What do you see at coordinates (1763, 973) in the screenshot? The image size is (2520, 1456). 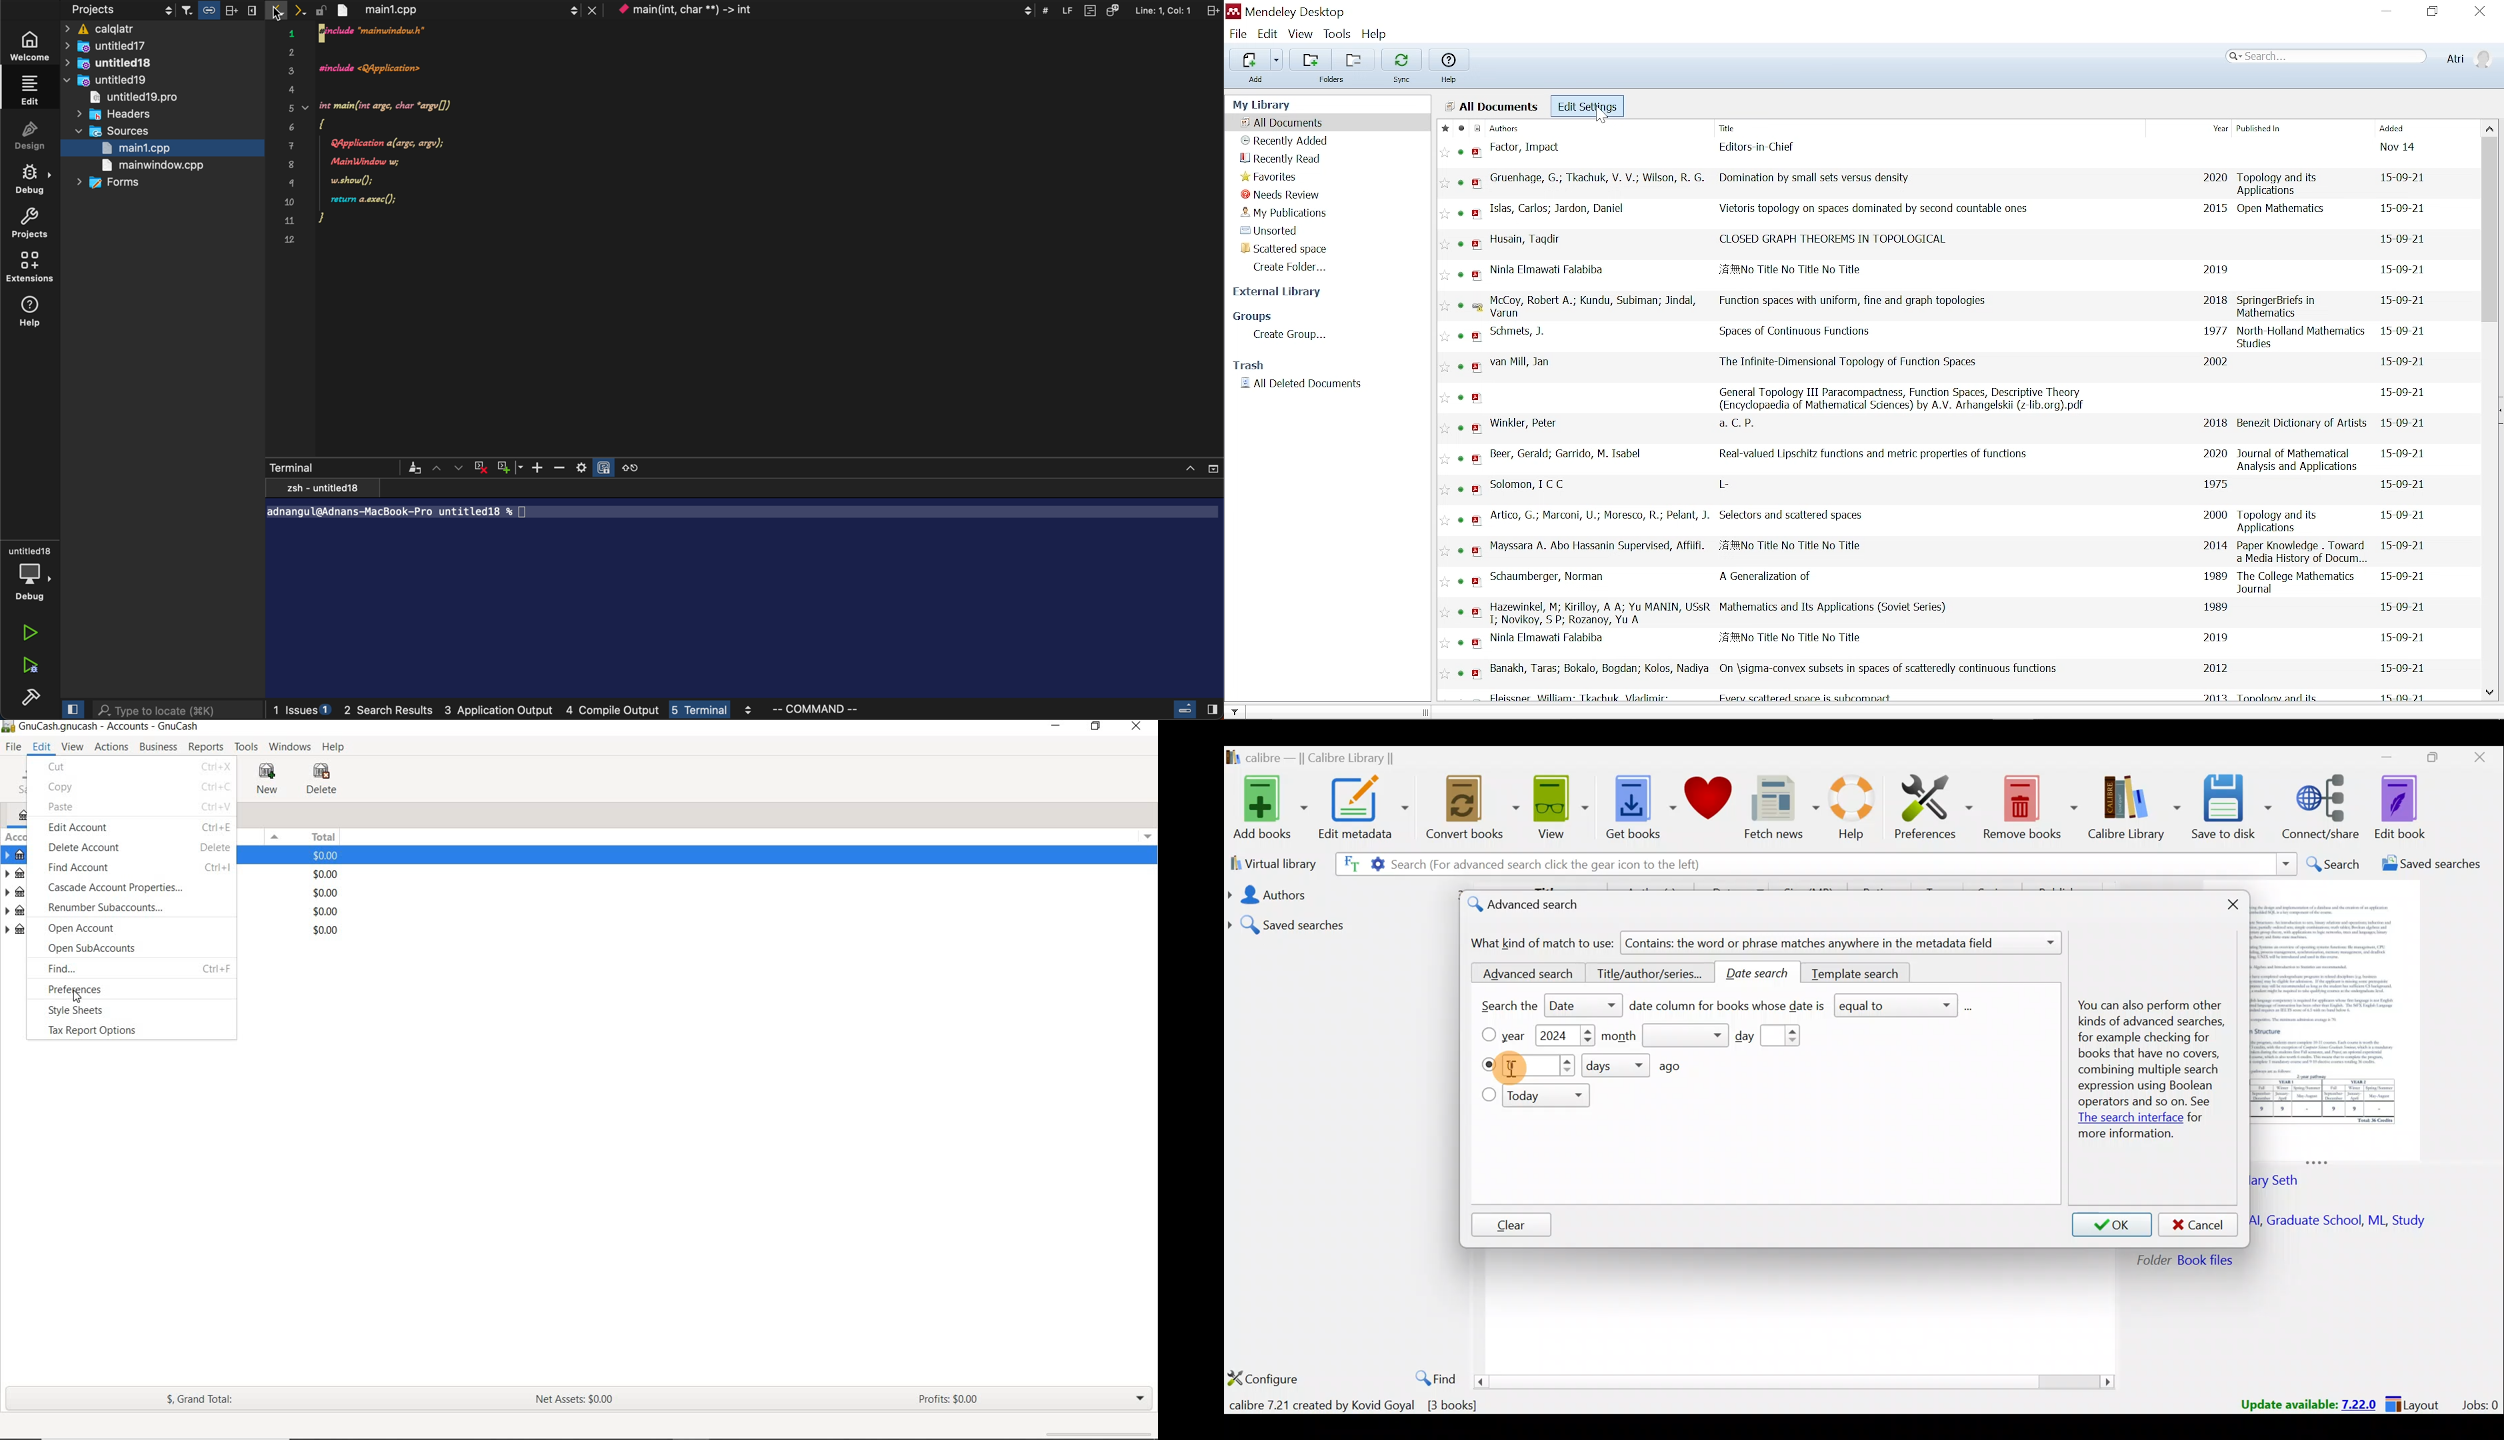 I see `Date search` at bounding box center [1763, 973].